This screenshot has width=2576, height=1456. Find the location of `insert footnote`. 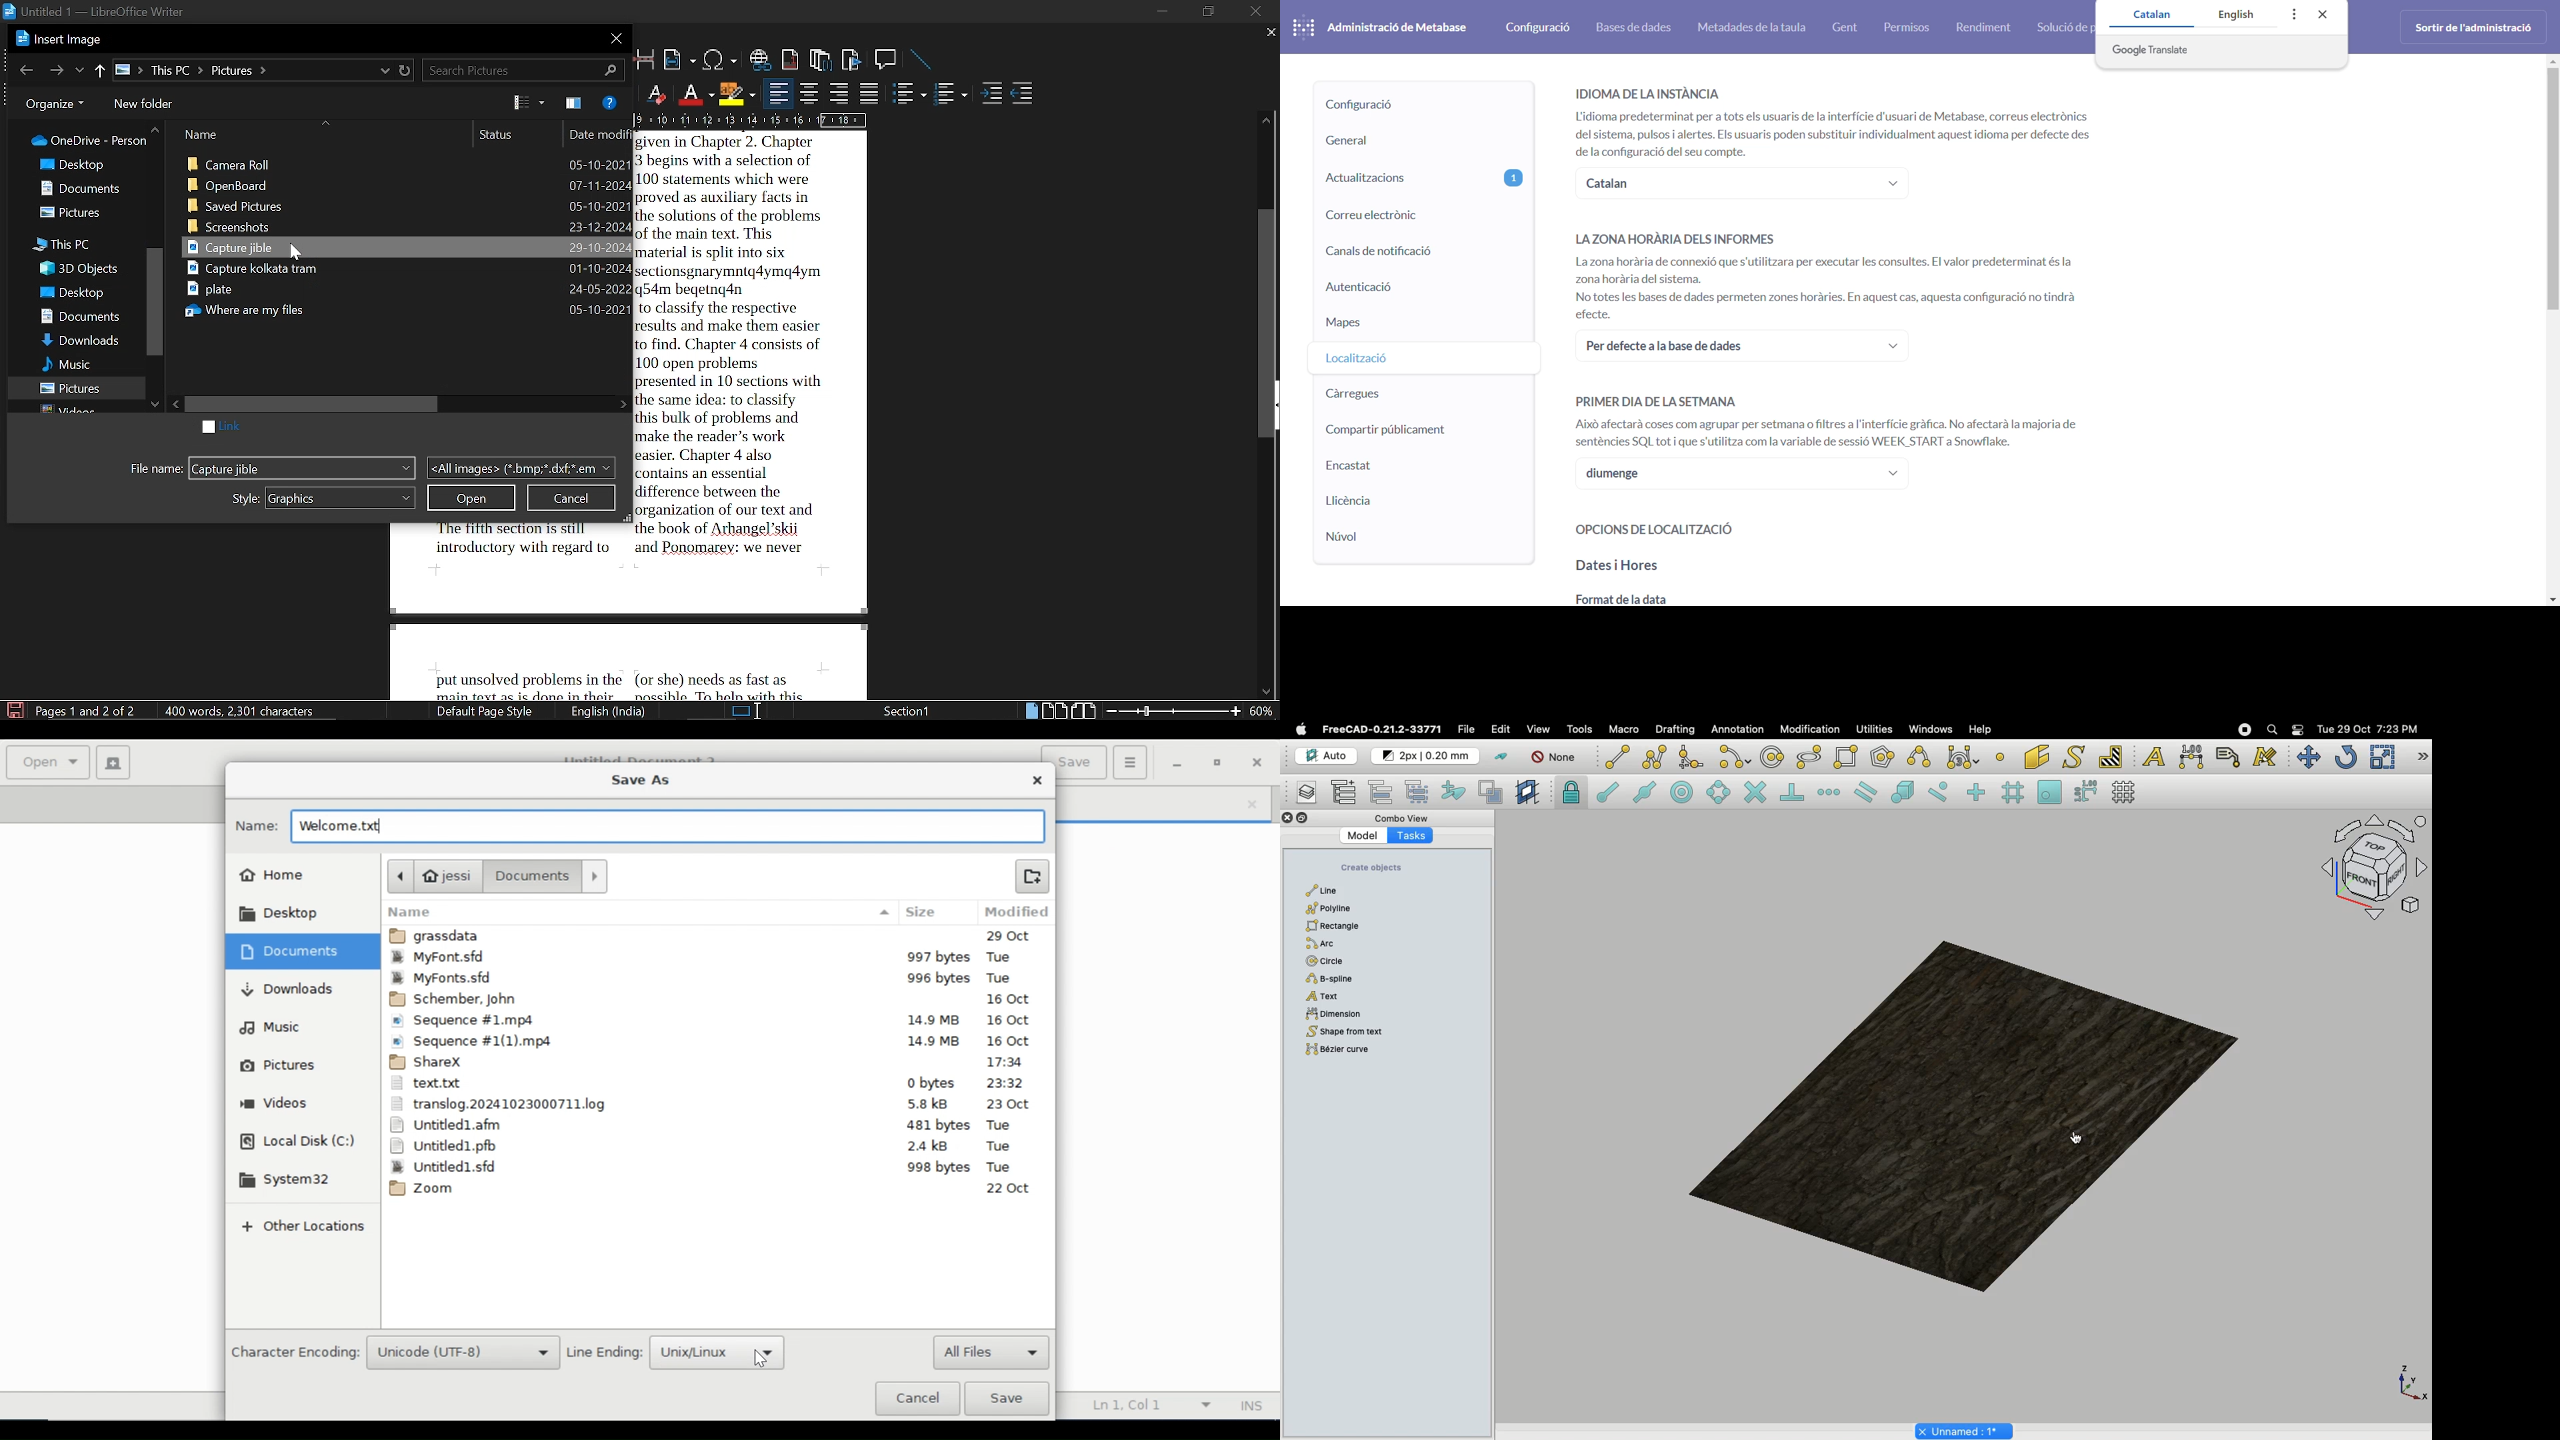

insert footnote is located at coordinates (790, 58).